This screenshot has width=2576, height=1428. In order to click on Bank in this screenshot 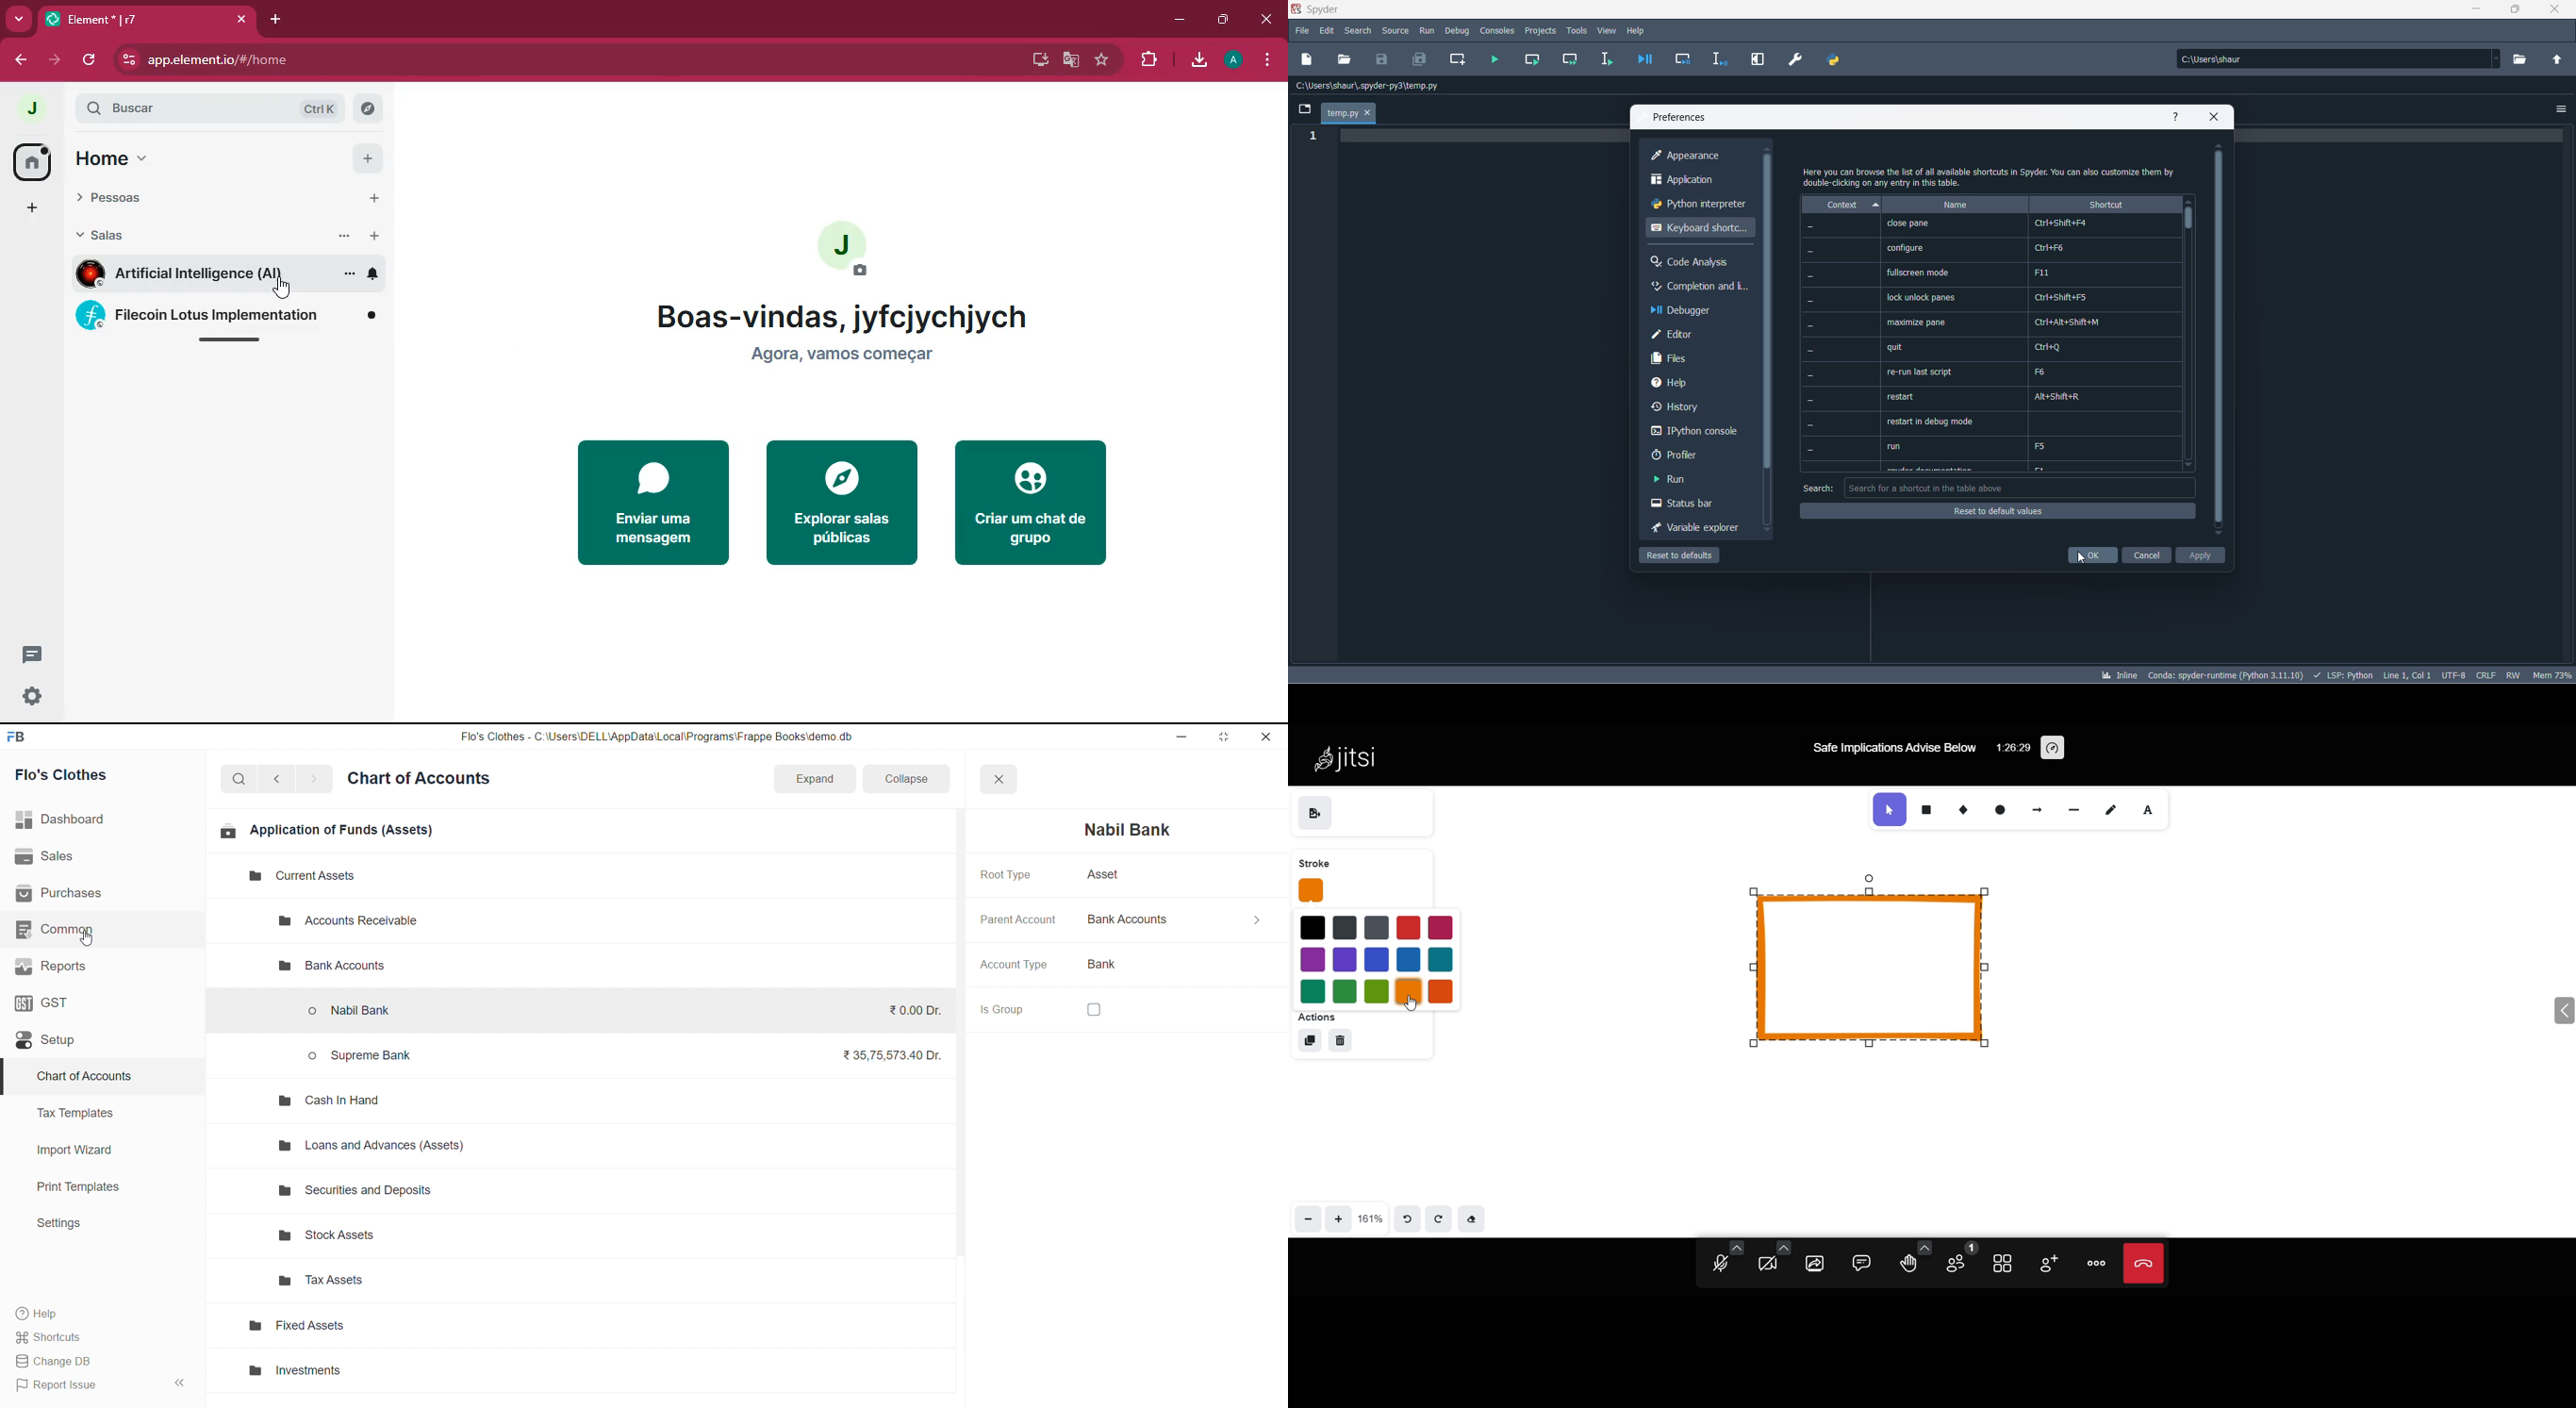, I will do `click(1118, 964)`.